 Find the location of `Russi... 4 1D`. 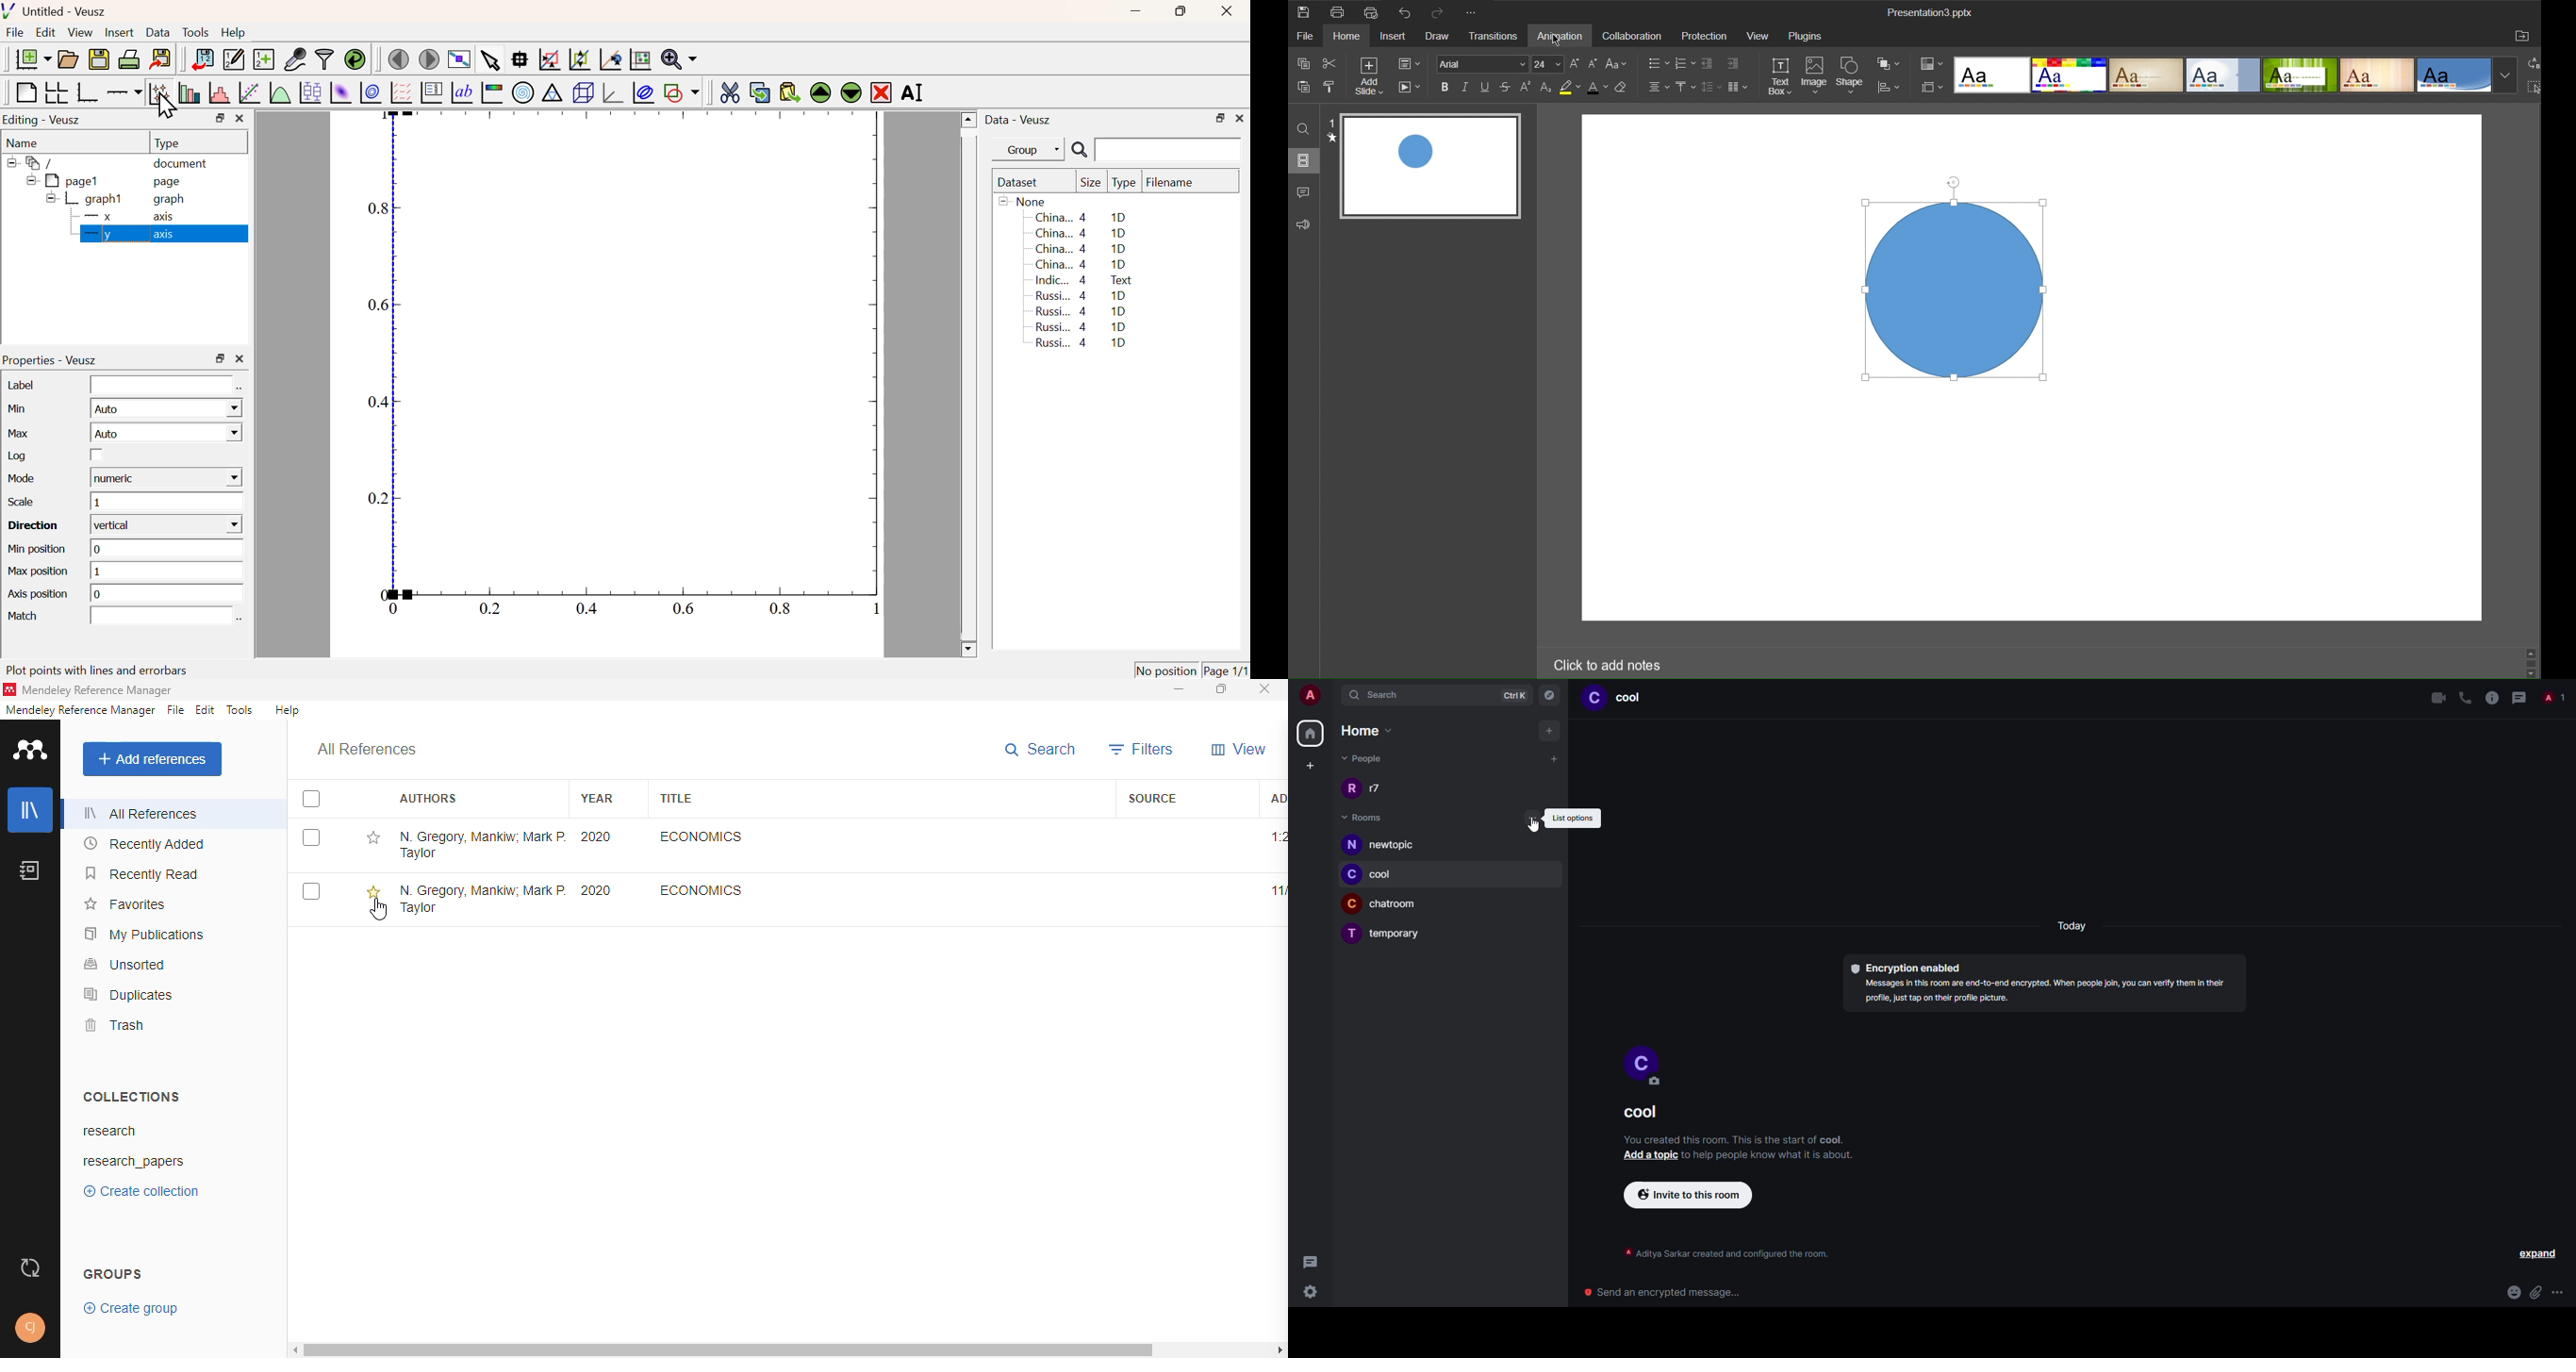

Russi... 4 1D is located at coordinates (1084, 344).